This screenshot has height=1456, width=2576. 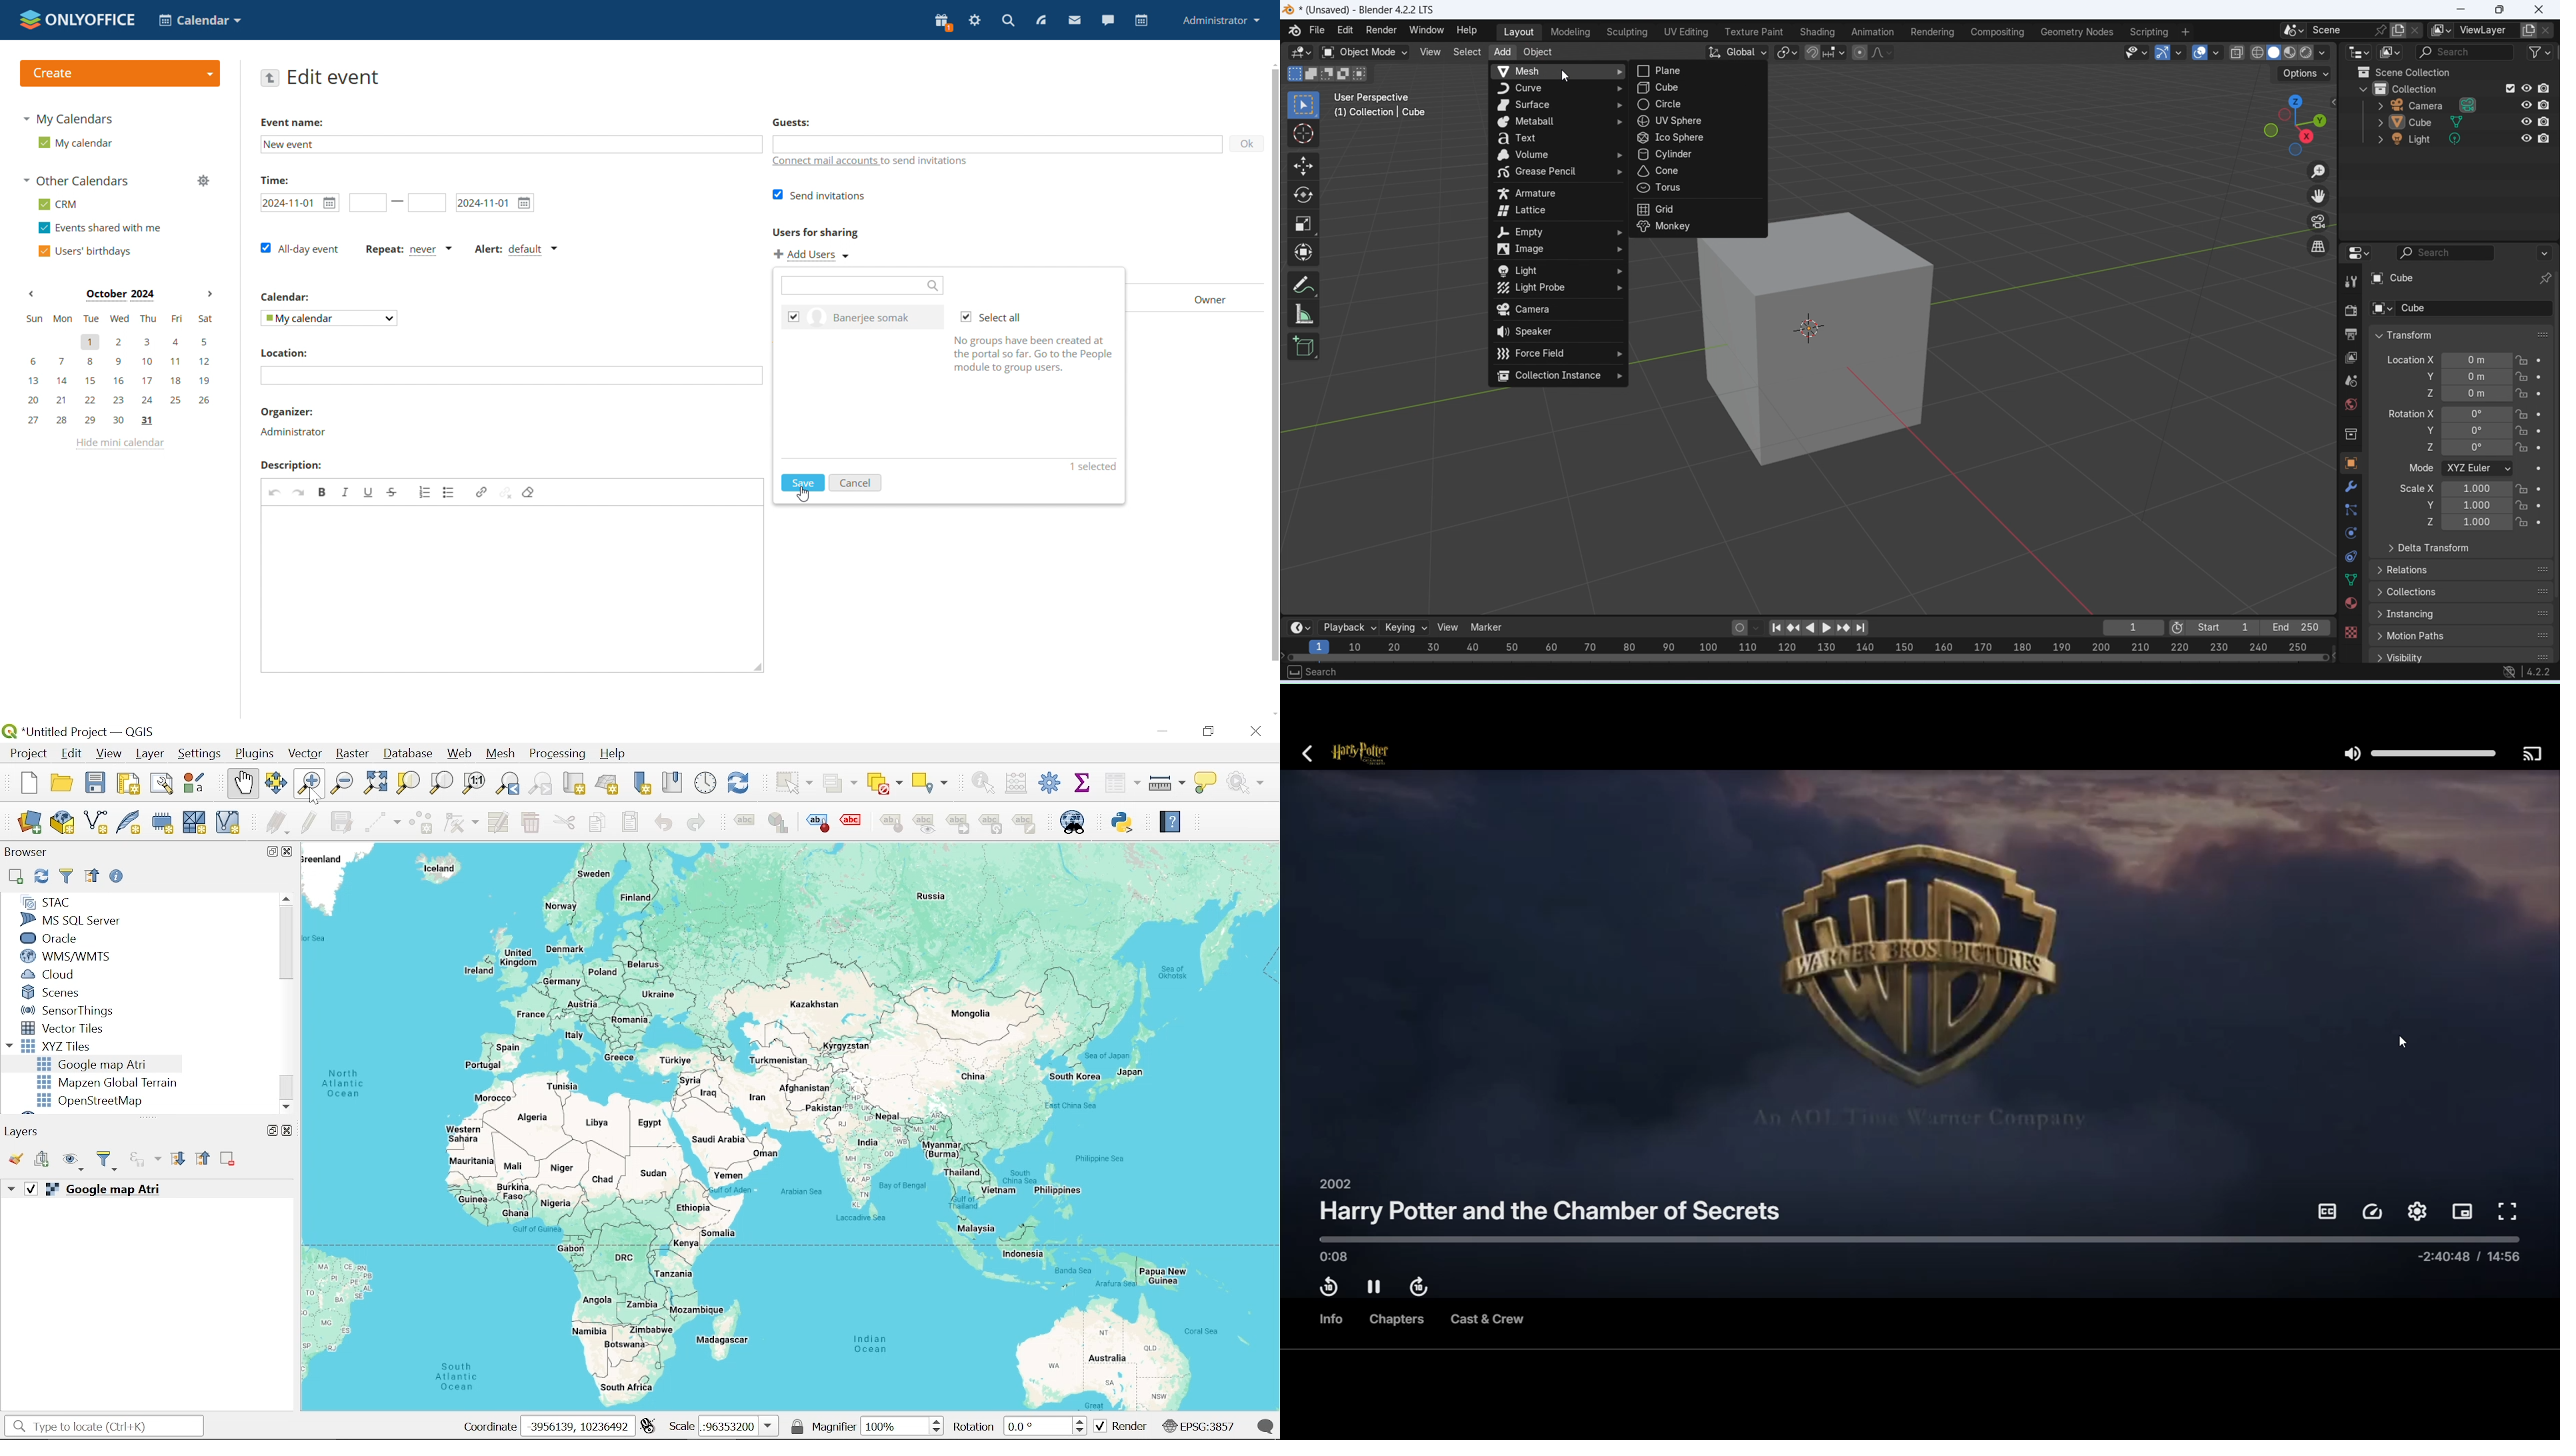 What do you see at coordinates (2302, 73) in the screenshot?
I see `Options` at bounding box center [2302, 73].